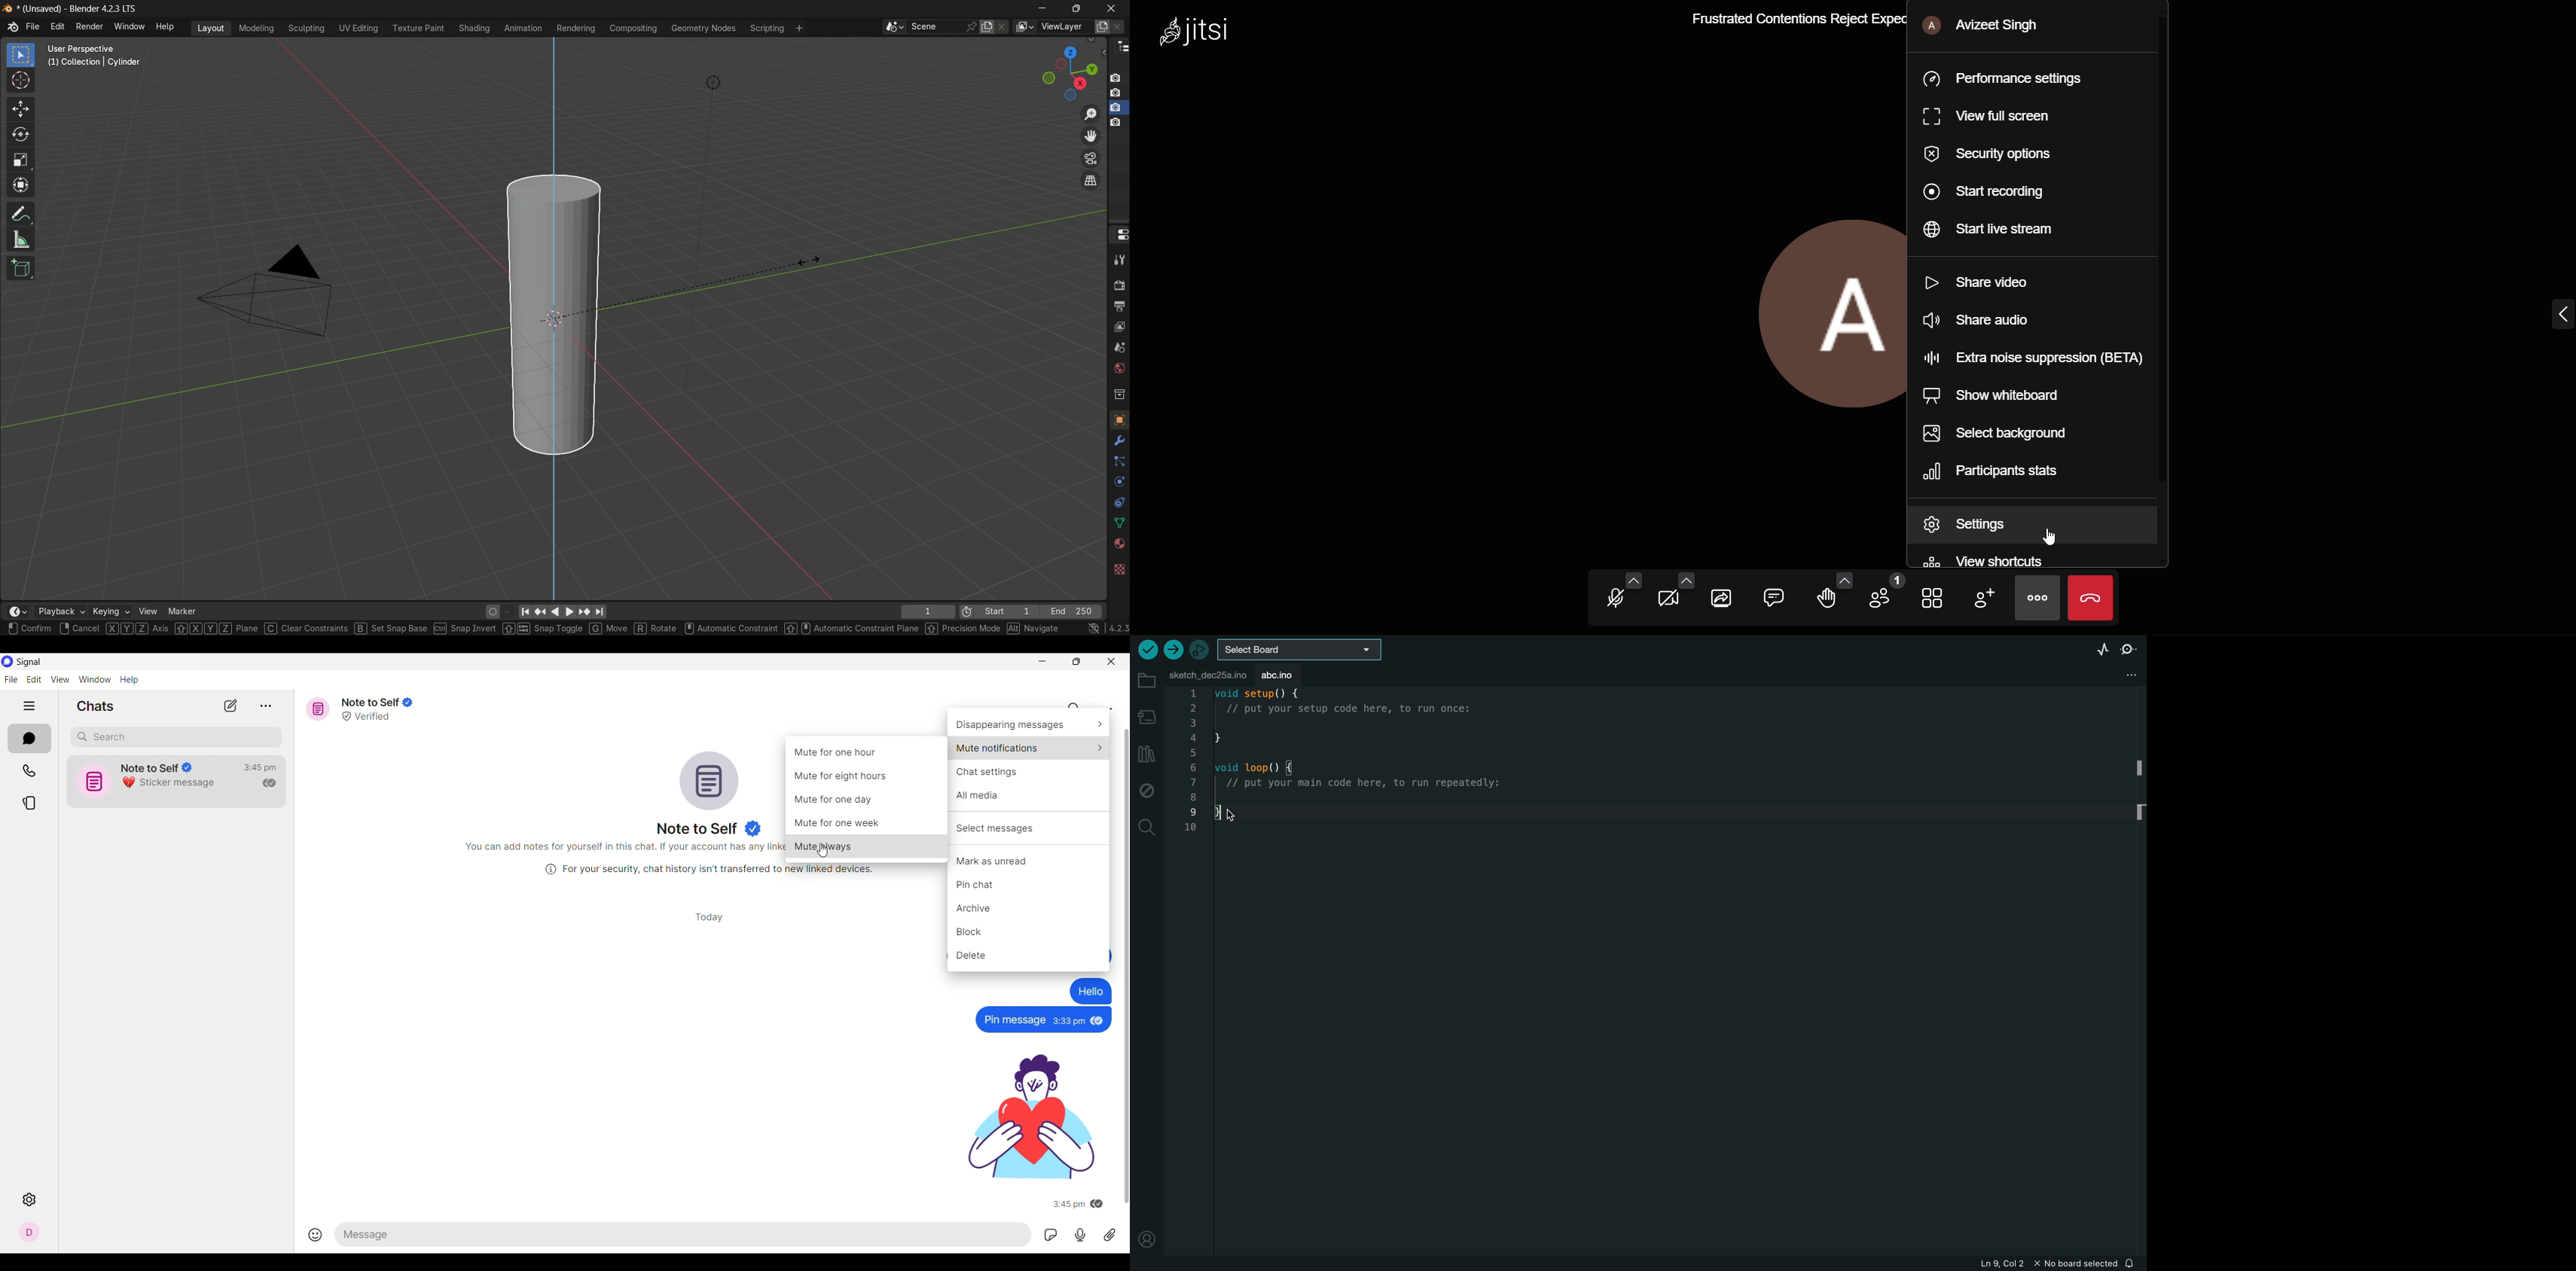 Image resolution: width=2576 pixels, height=1288 pixels. I want to click on layer 3, so click(1117, 107).